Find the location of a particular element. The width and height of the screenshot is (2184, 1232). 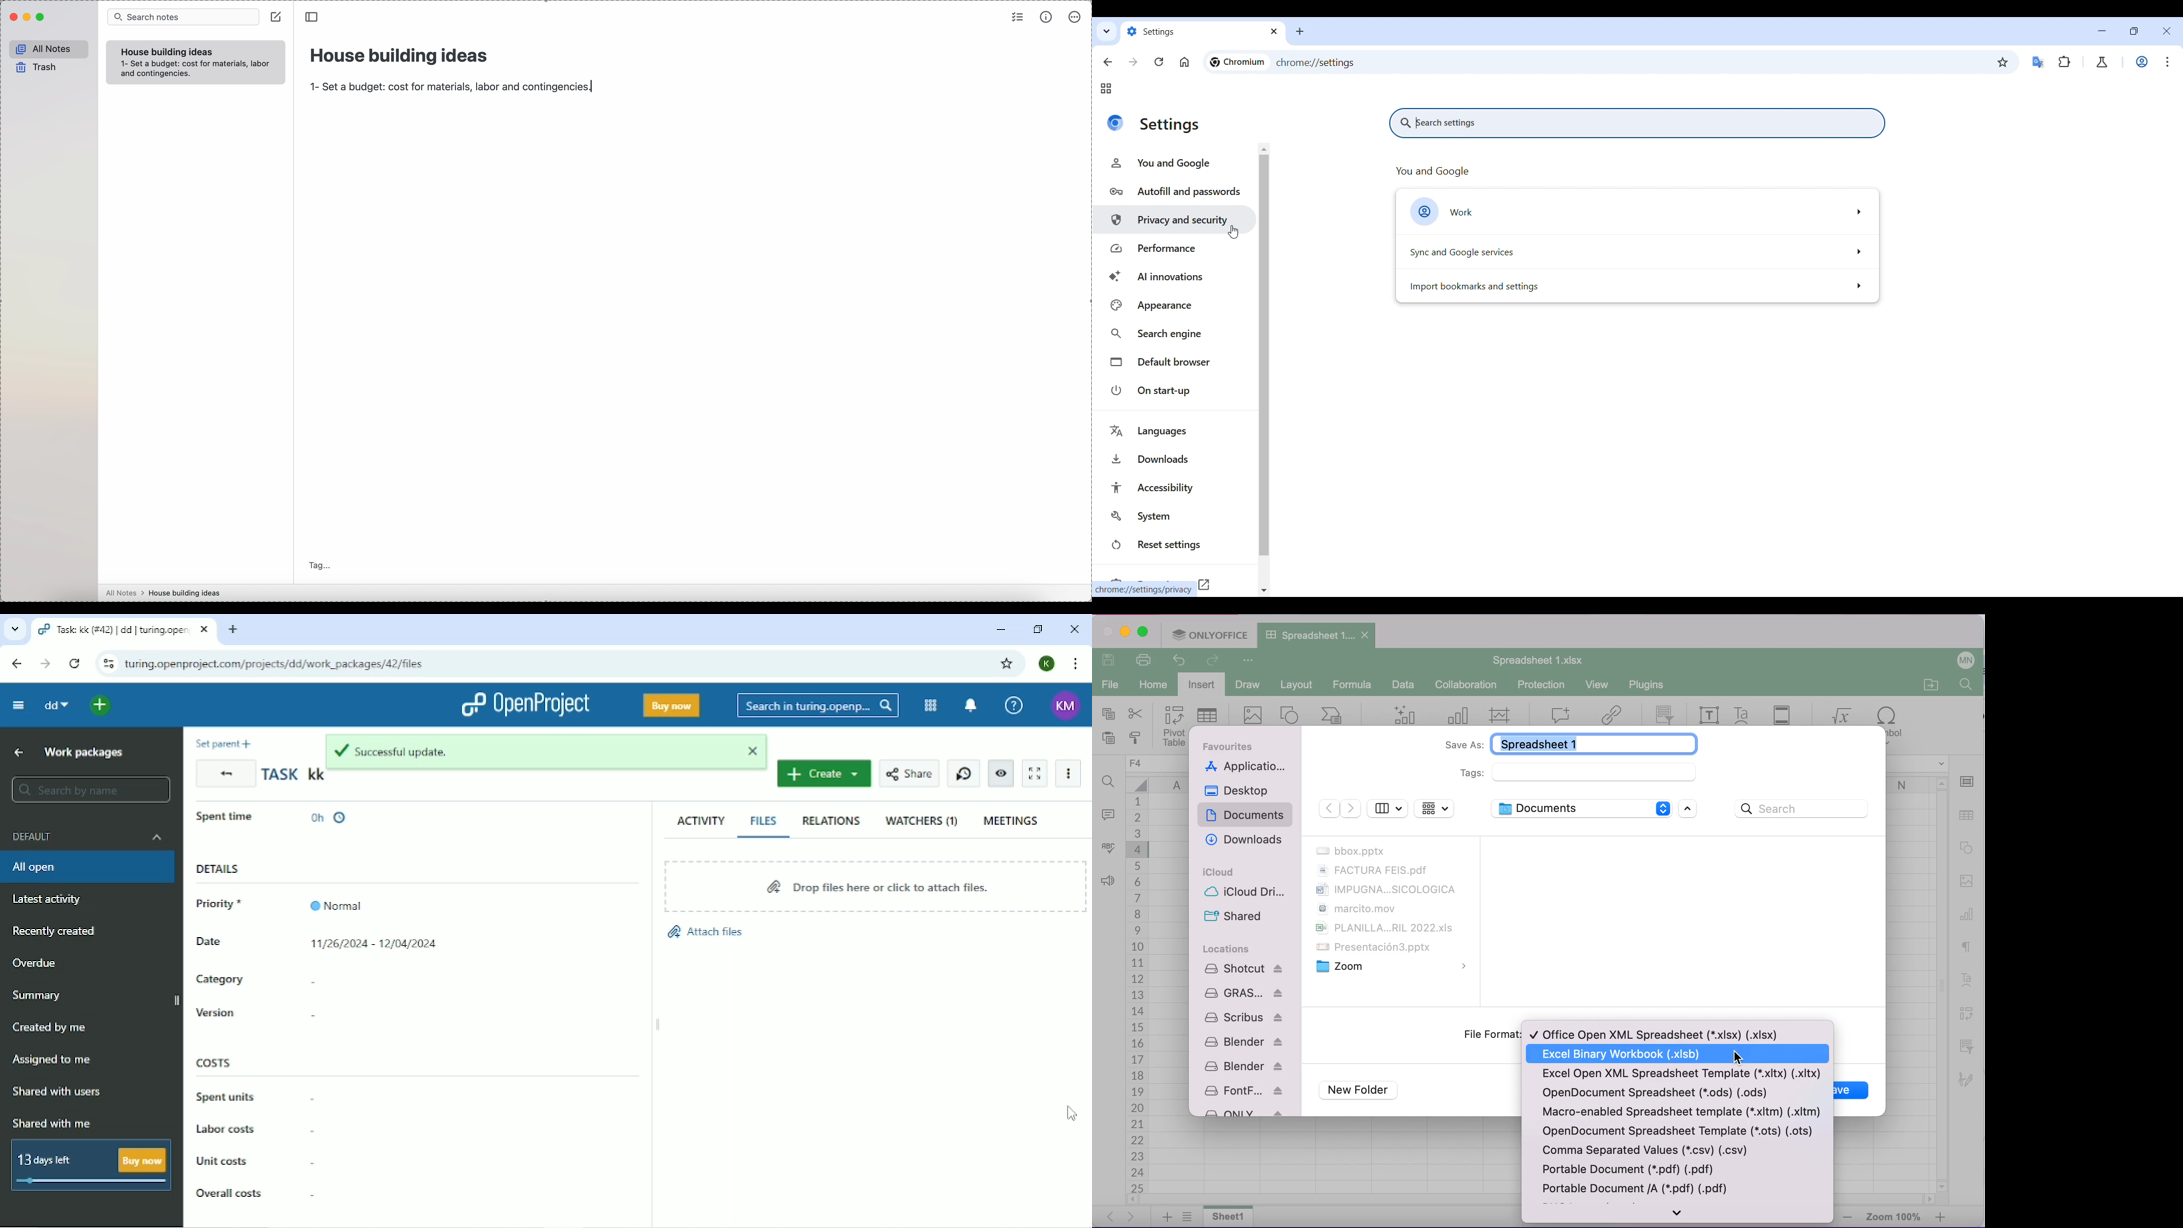

Cursor clciking on privacy and security is located at coordinates (1234, 234).